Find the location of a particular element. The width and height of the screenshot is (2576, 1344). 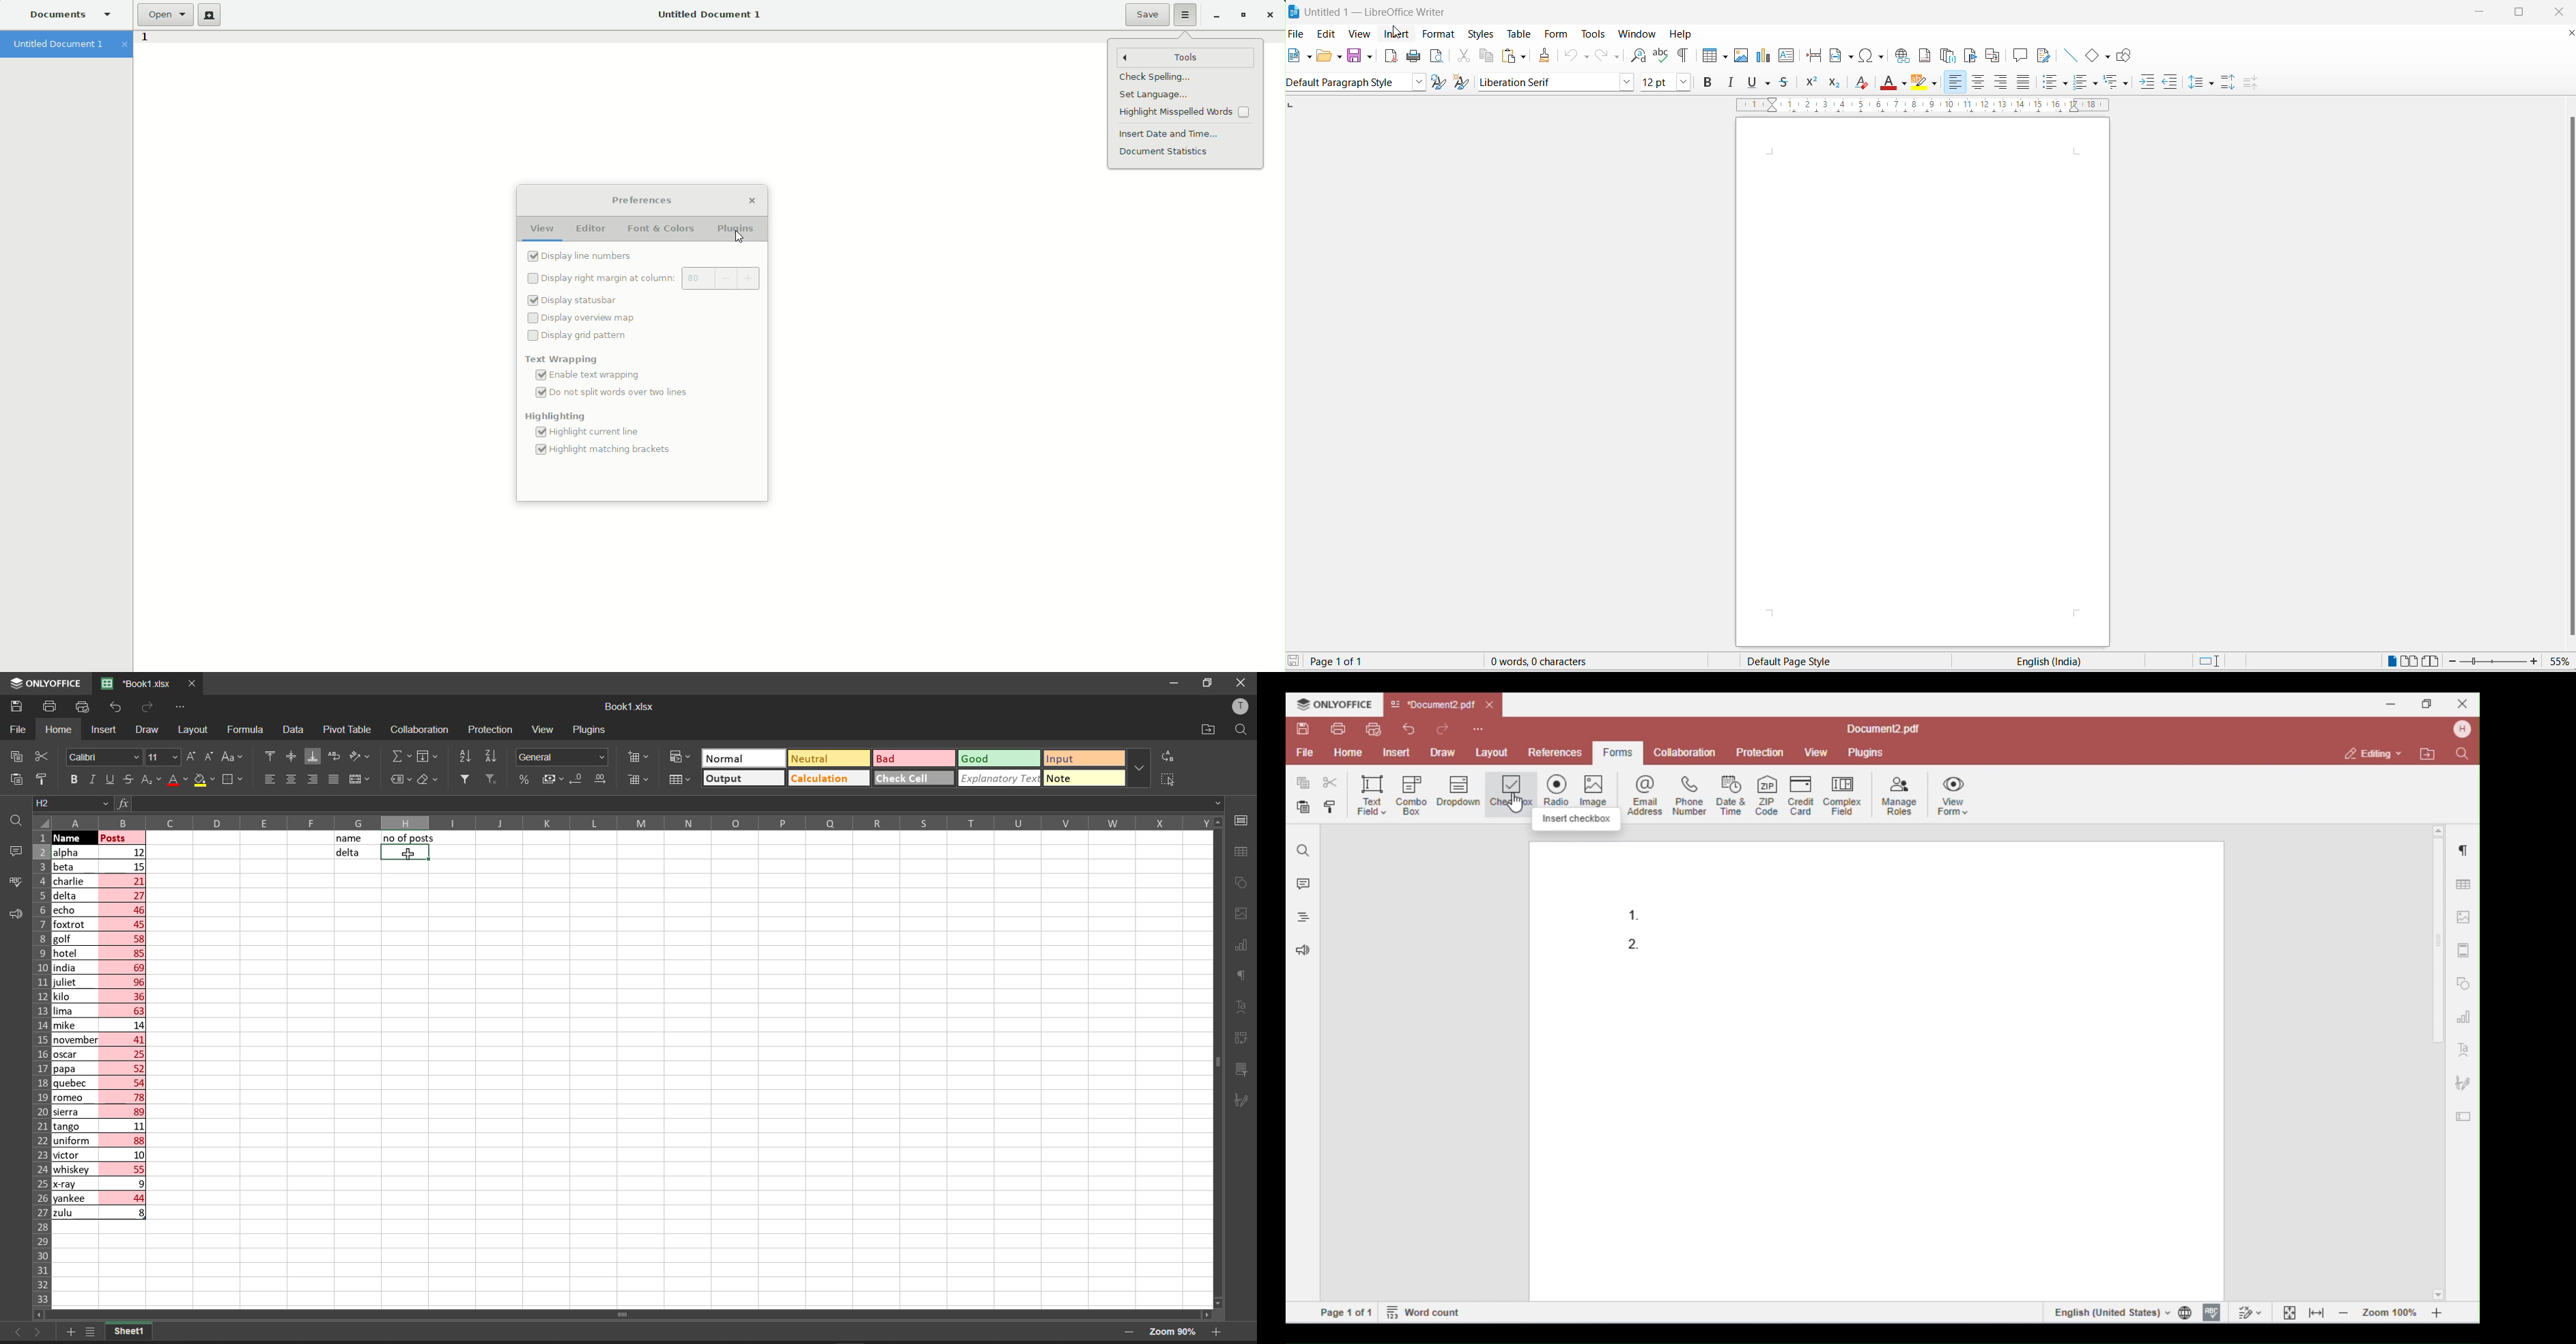

view is located at coordinates (1360, 33).